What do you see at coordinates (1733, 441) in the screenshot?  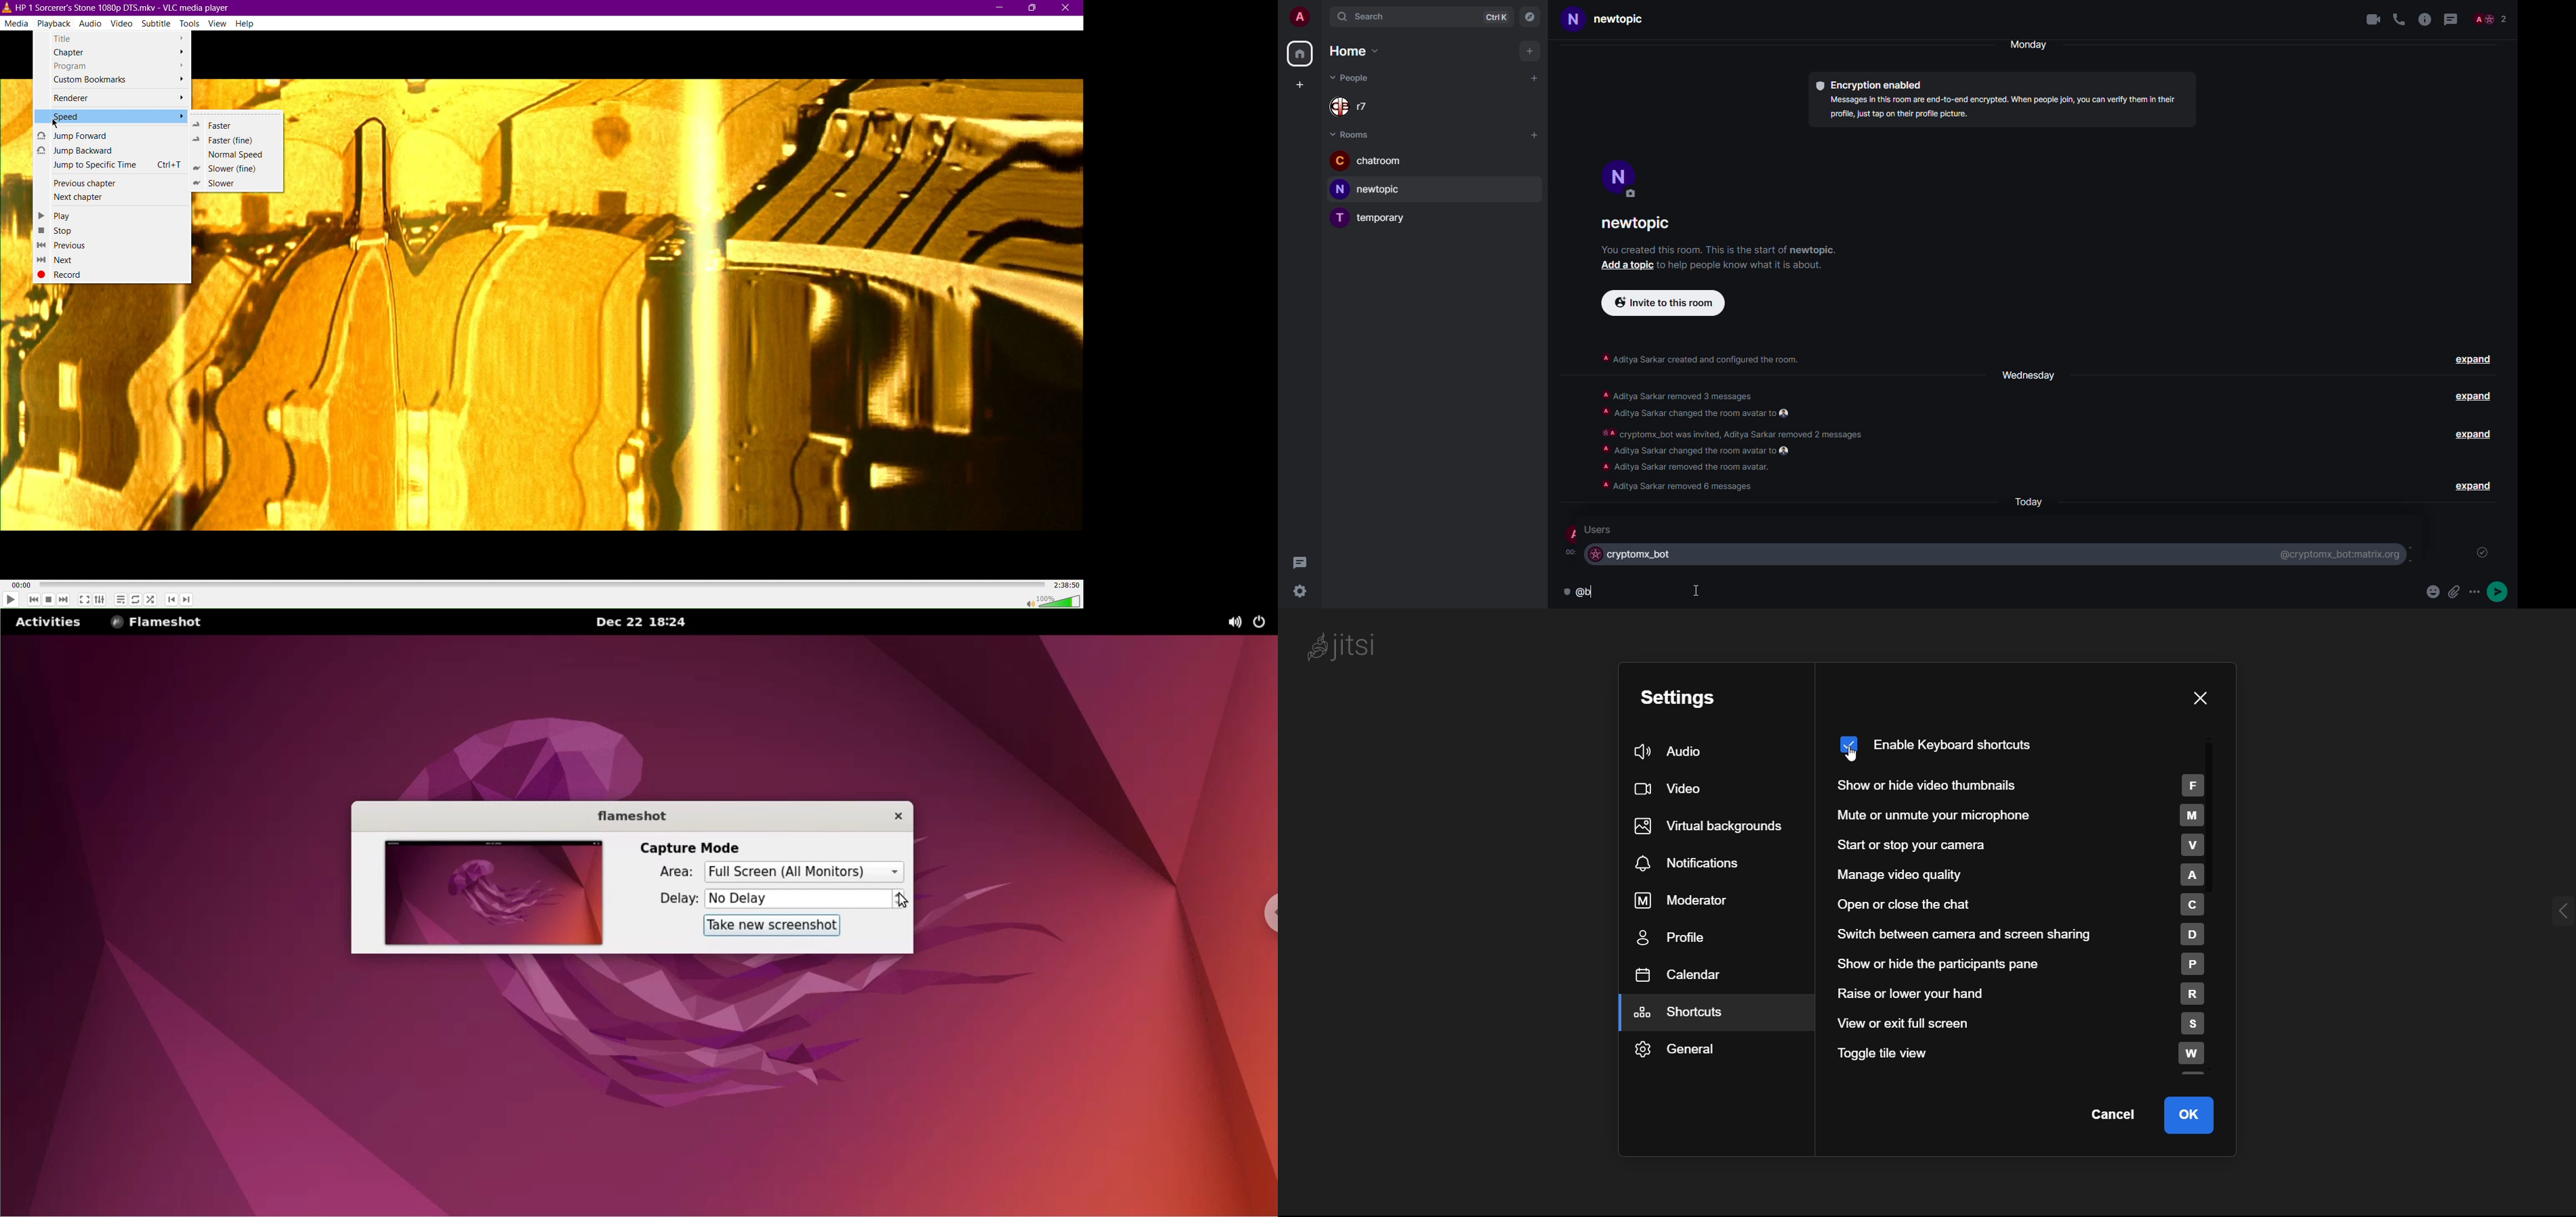 I see `info` at bounding box center [1733, 441].